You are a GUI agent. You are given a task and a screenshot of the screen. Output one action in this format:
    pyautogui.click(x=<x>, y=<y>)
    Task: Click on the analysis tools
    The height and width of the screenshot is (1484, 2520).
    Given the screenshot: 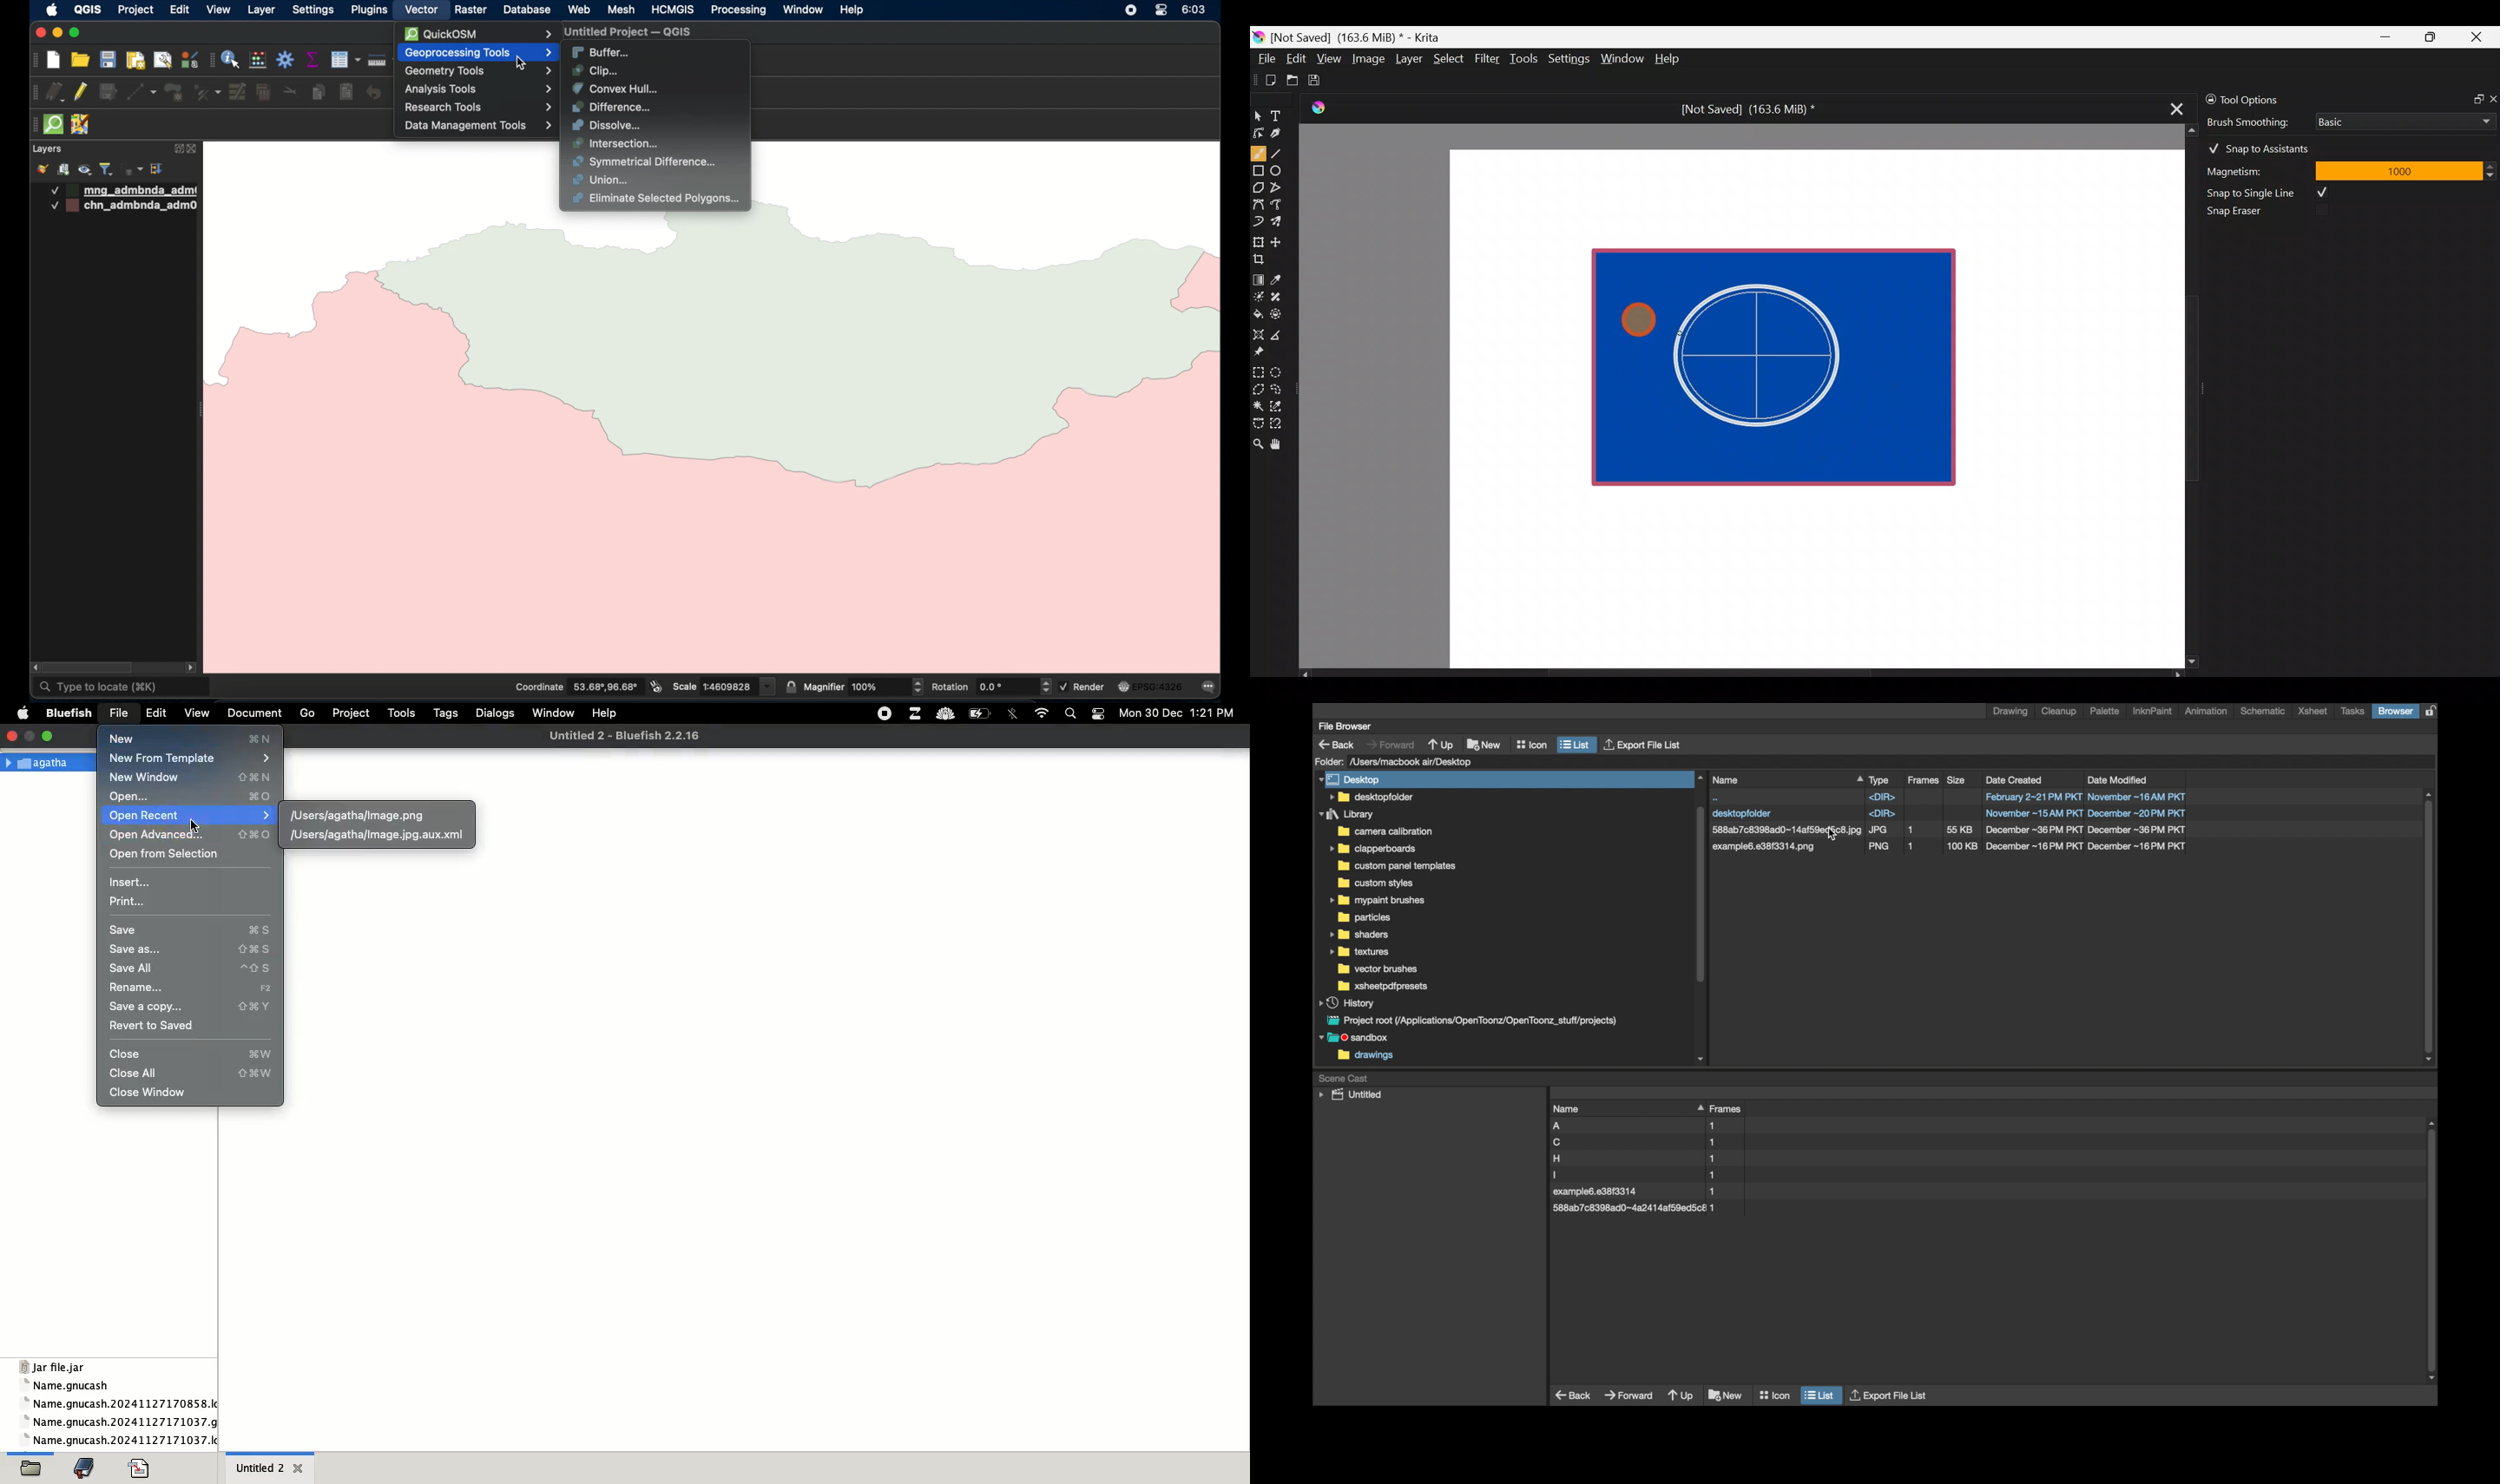 What is the action you would take?
    pyautogui.click(x=477, y=89)
    